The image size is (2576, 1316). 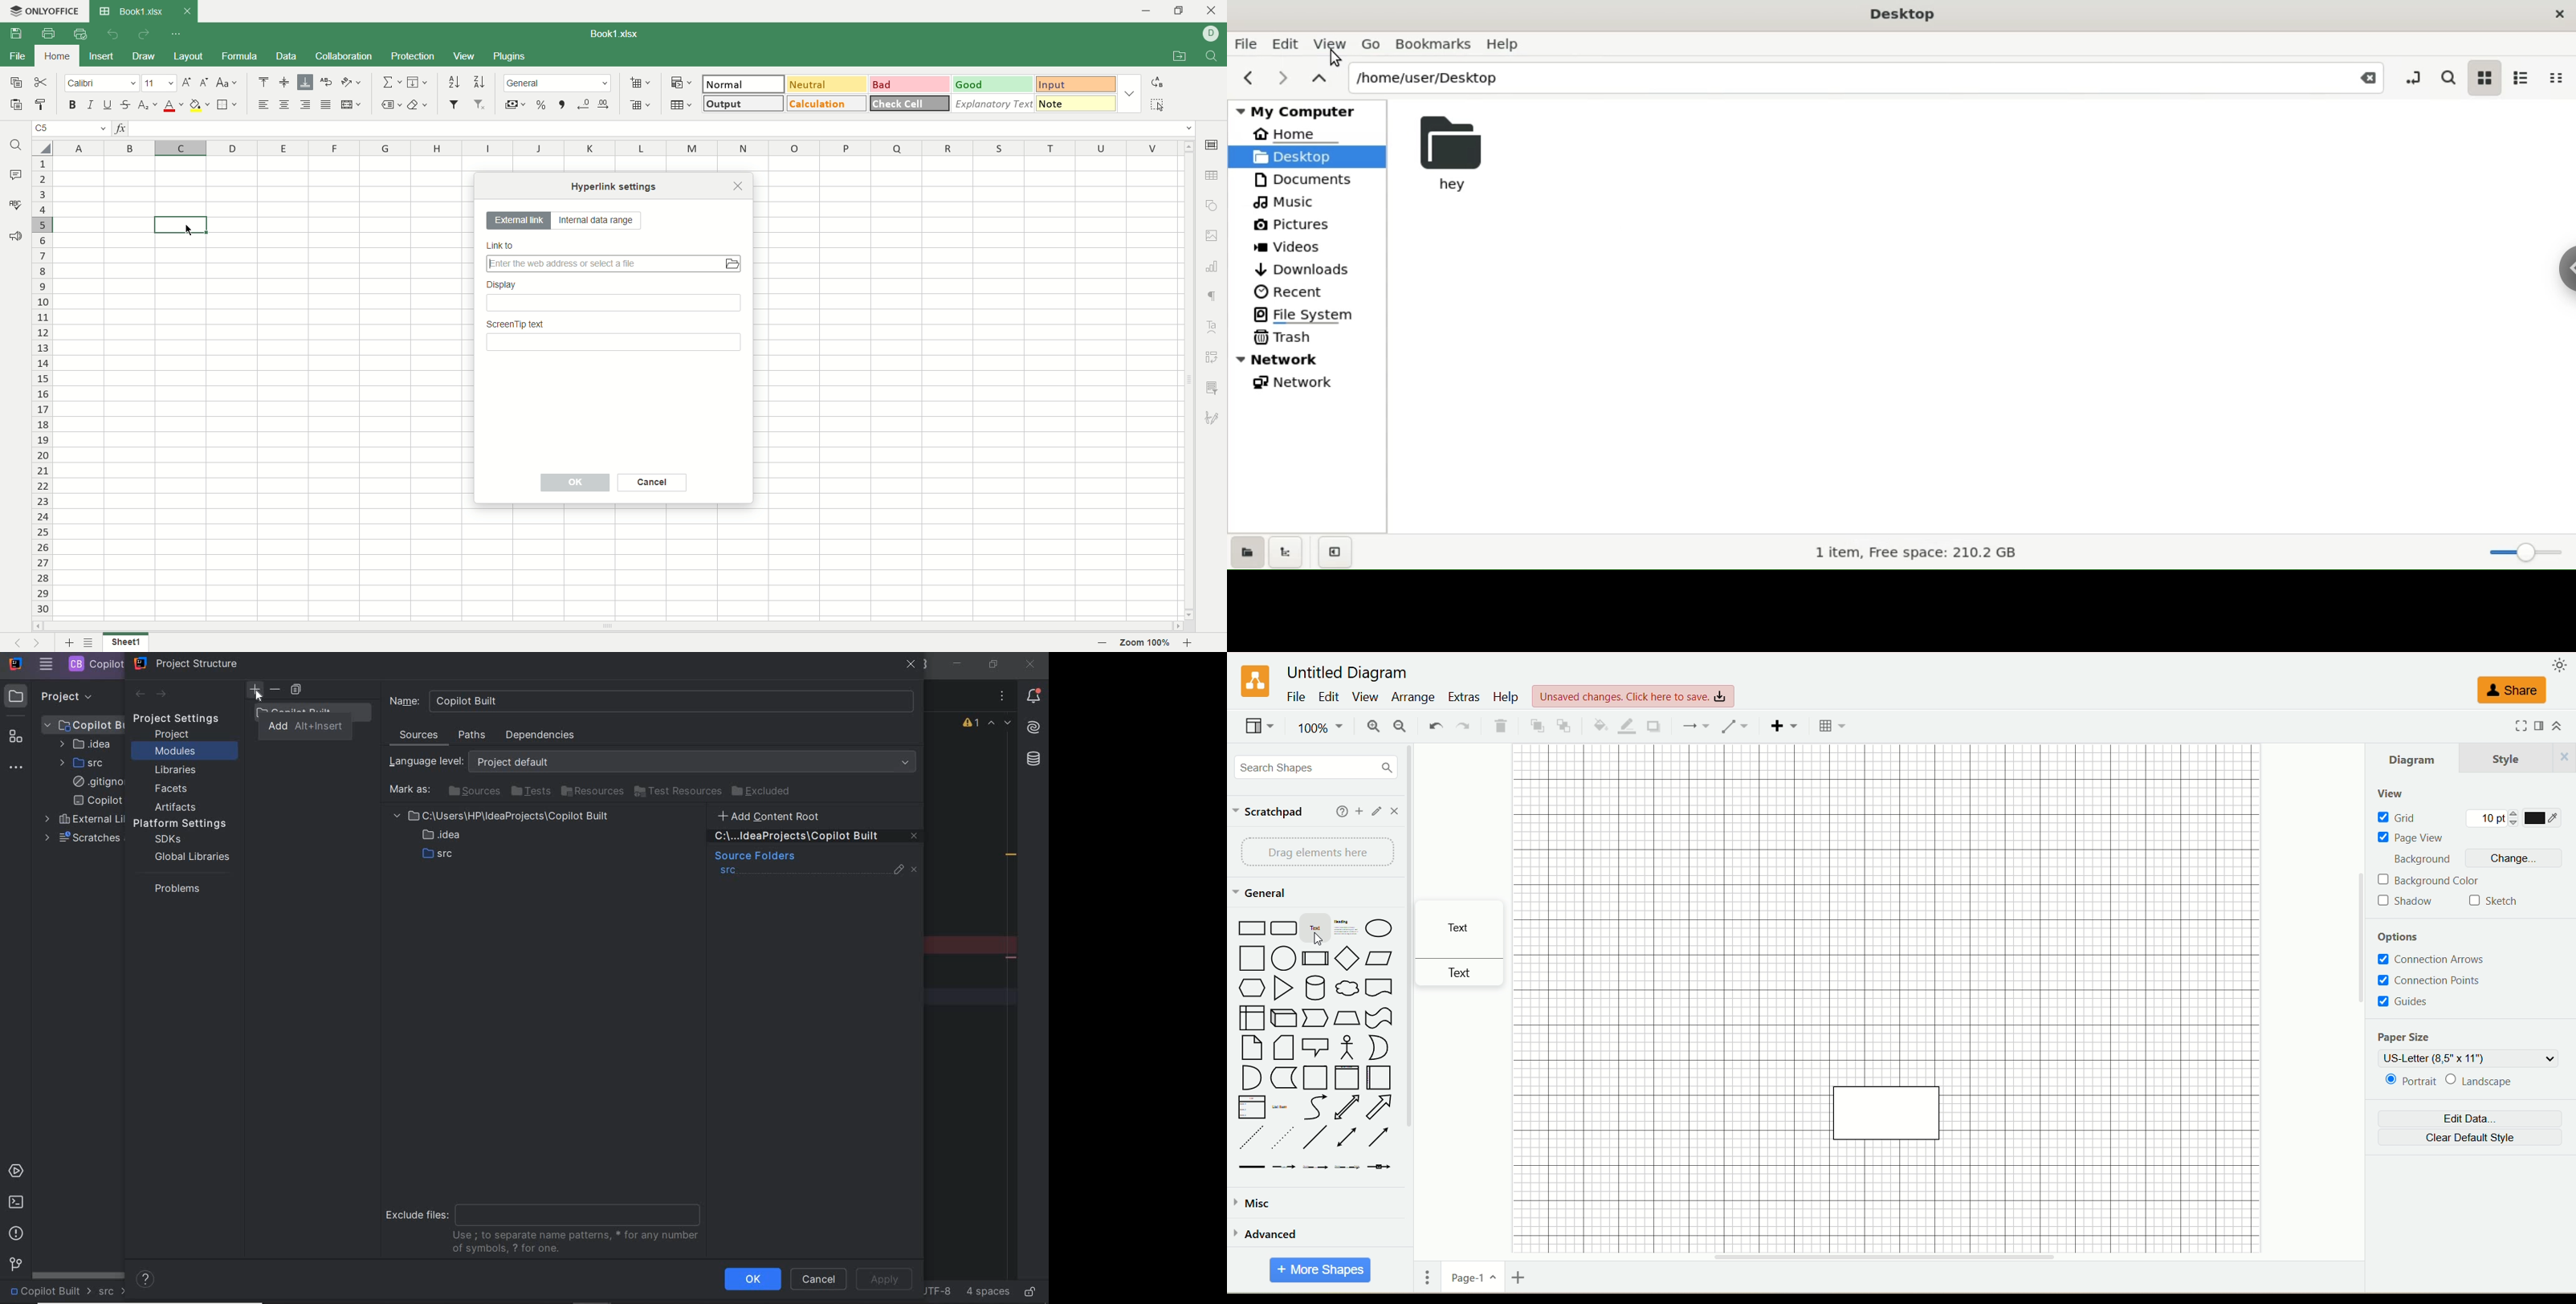 I want to click on project, so click(x=173, y=734).